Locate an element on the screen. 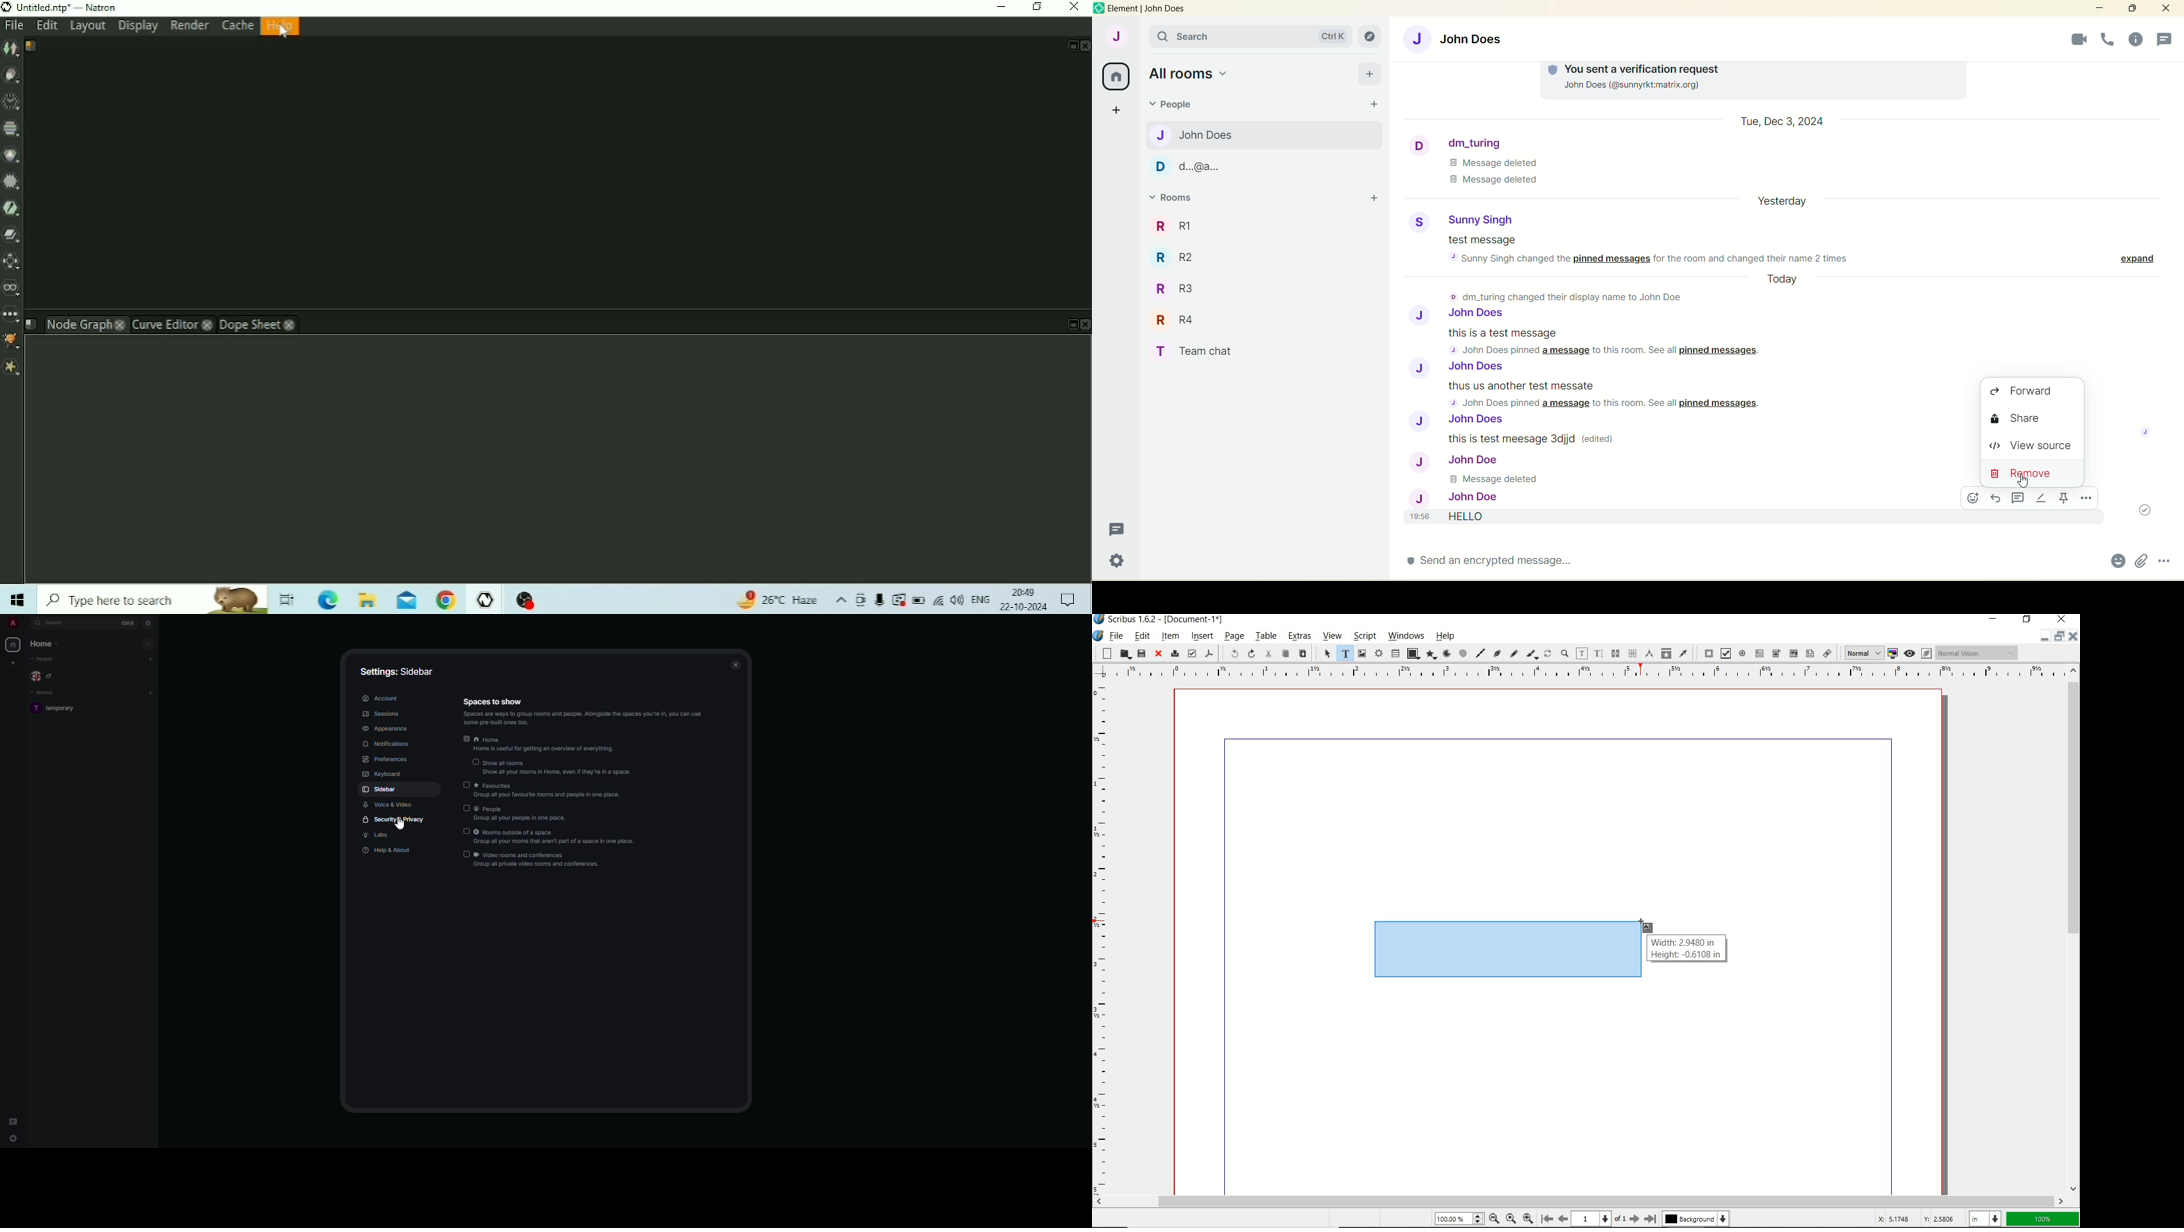  remove is located at coordinates (2032, 473).